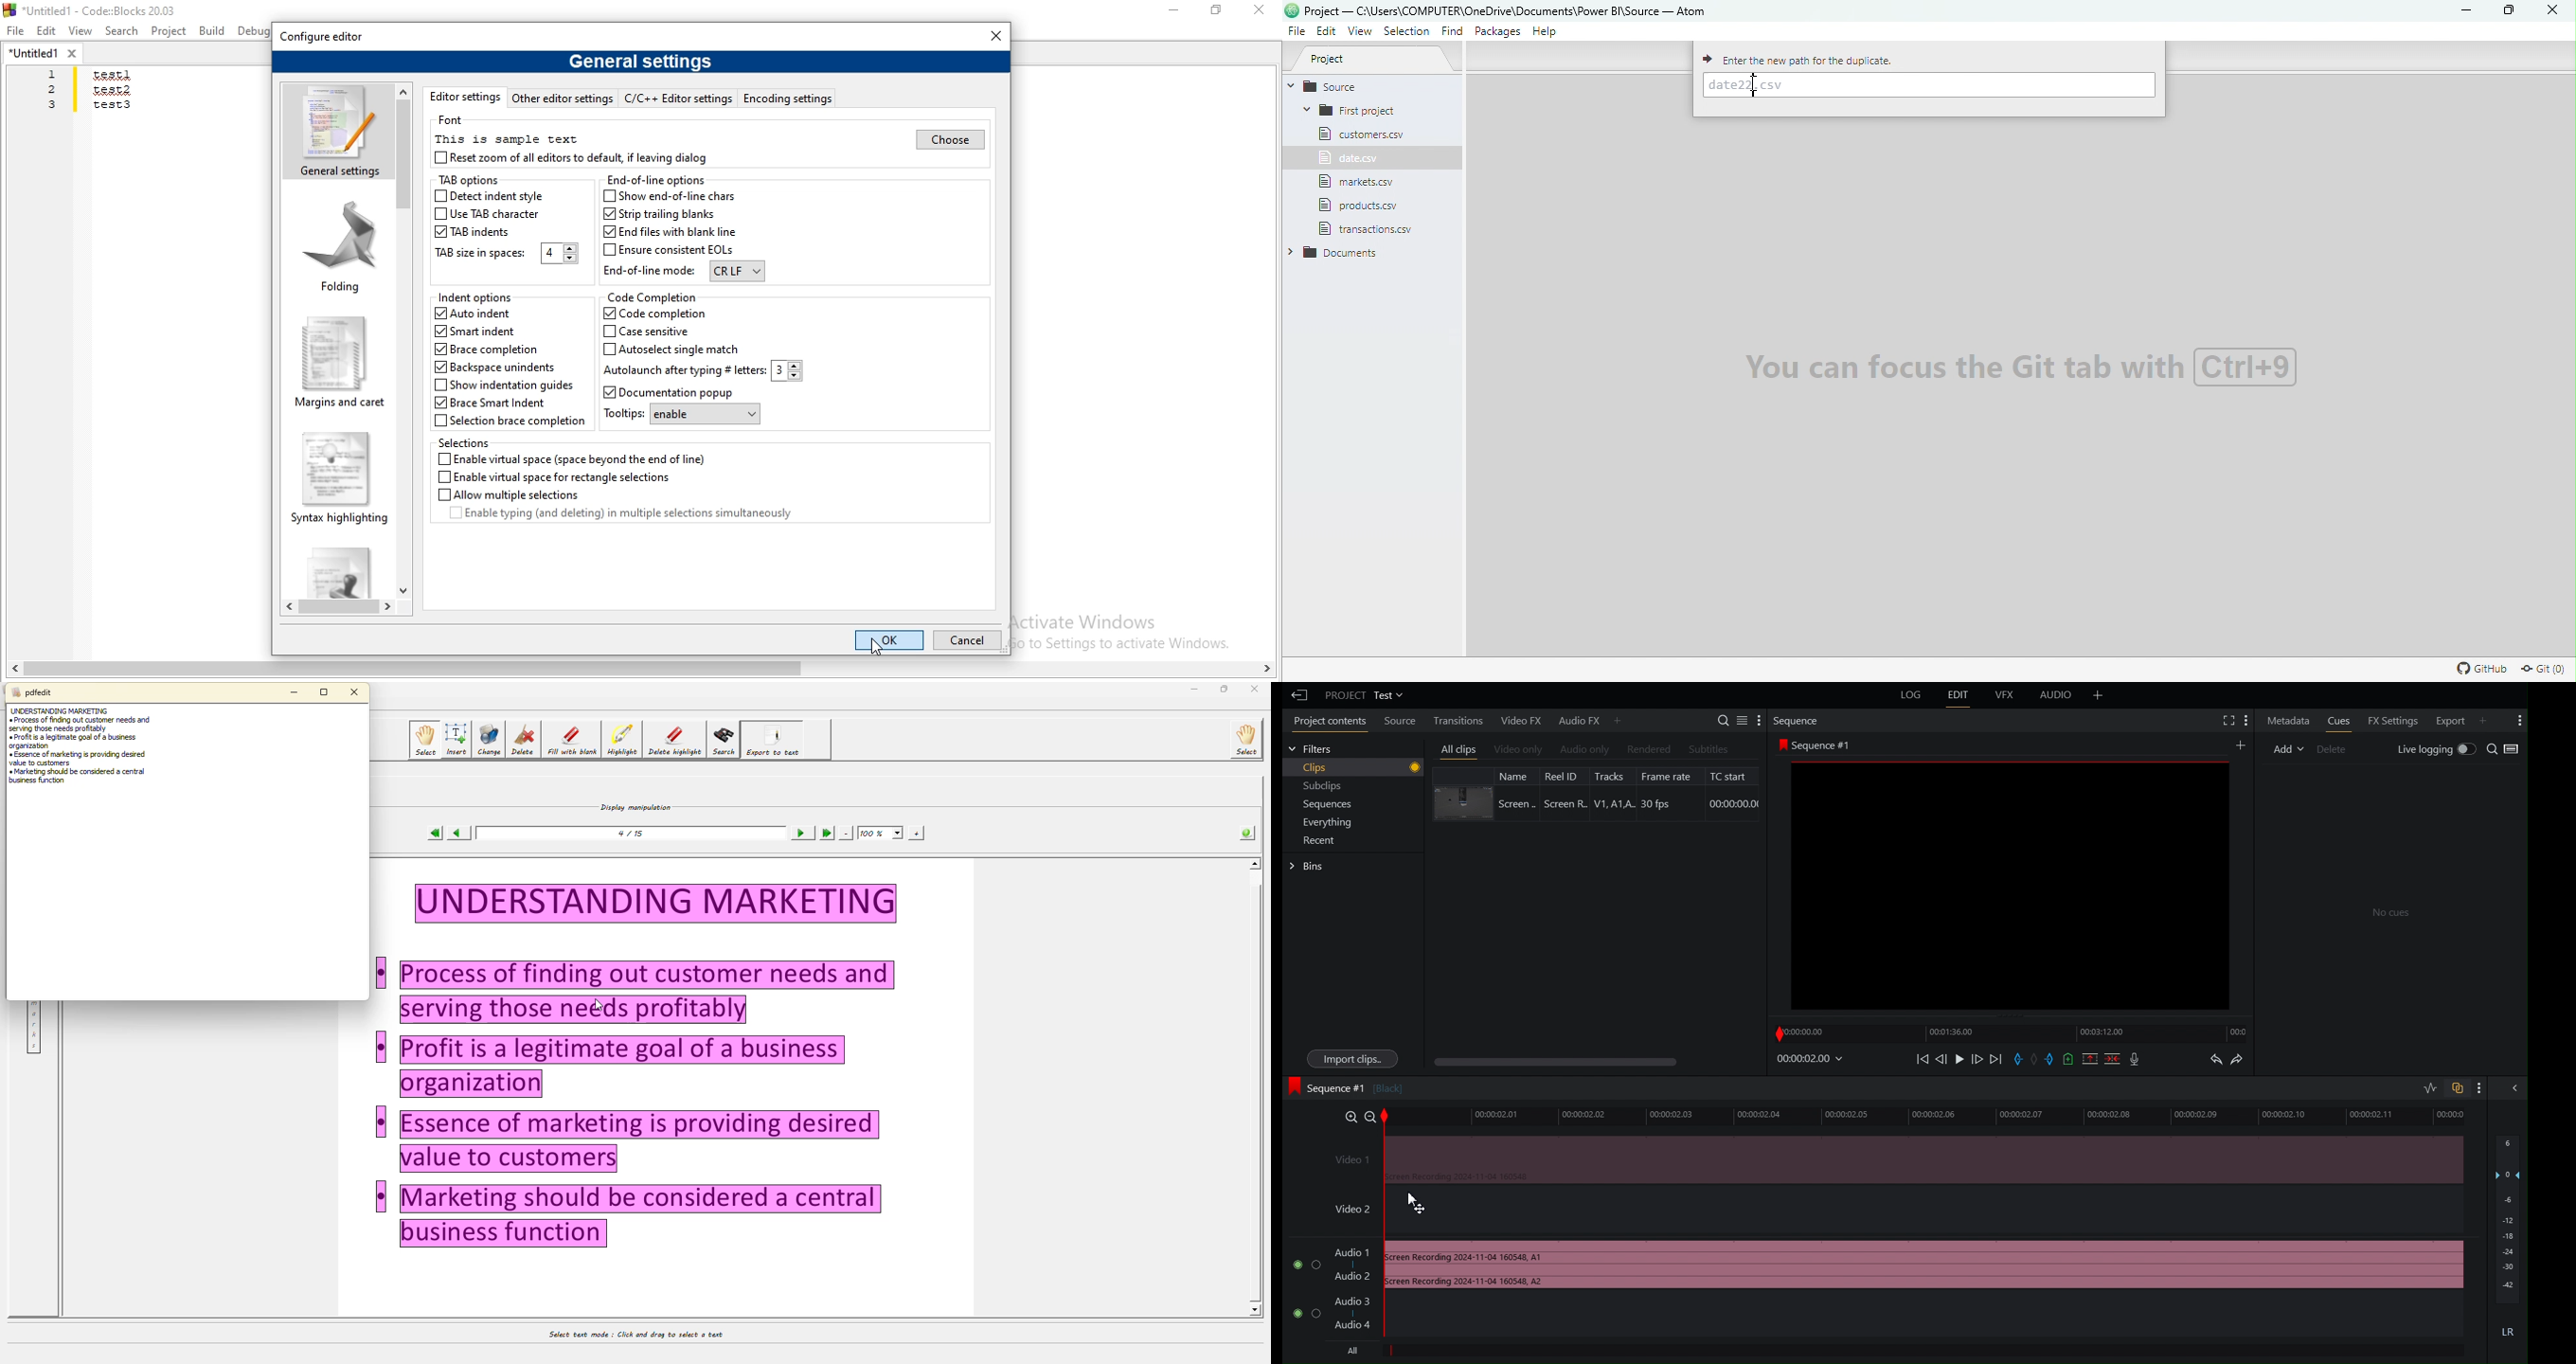 Image resolution: width=2576 pixels, height=1372 pixels. I want to click on TAB options, so click(467, 181).